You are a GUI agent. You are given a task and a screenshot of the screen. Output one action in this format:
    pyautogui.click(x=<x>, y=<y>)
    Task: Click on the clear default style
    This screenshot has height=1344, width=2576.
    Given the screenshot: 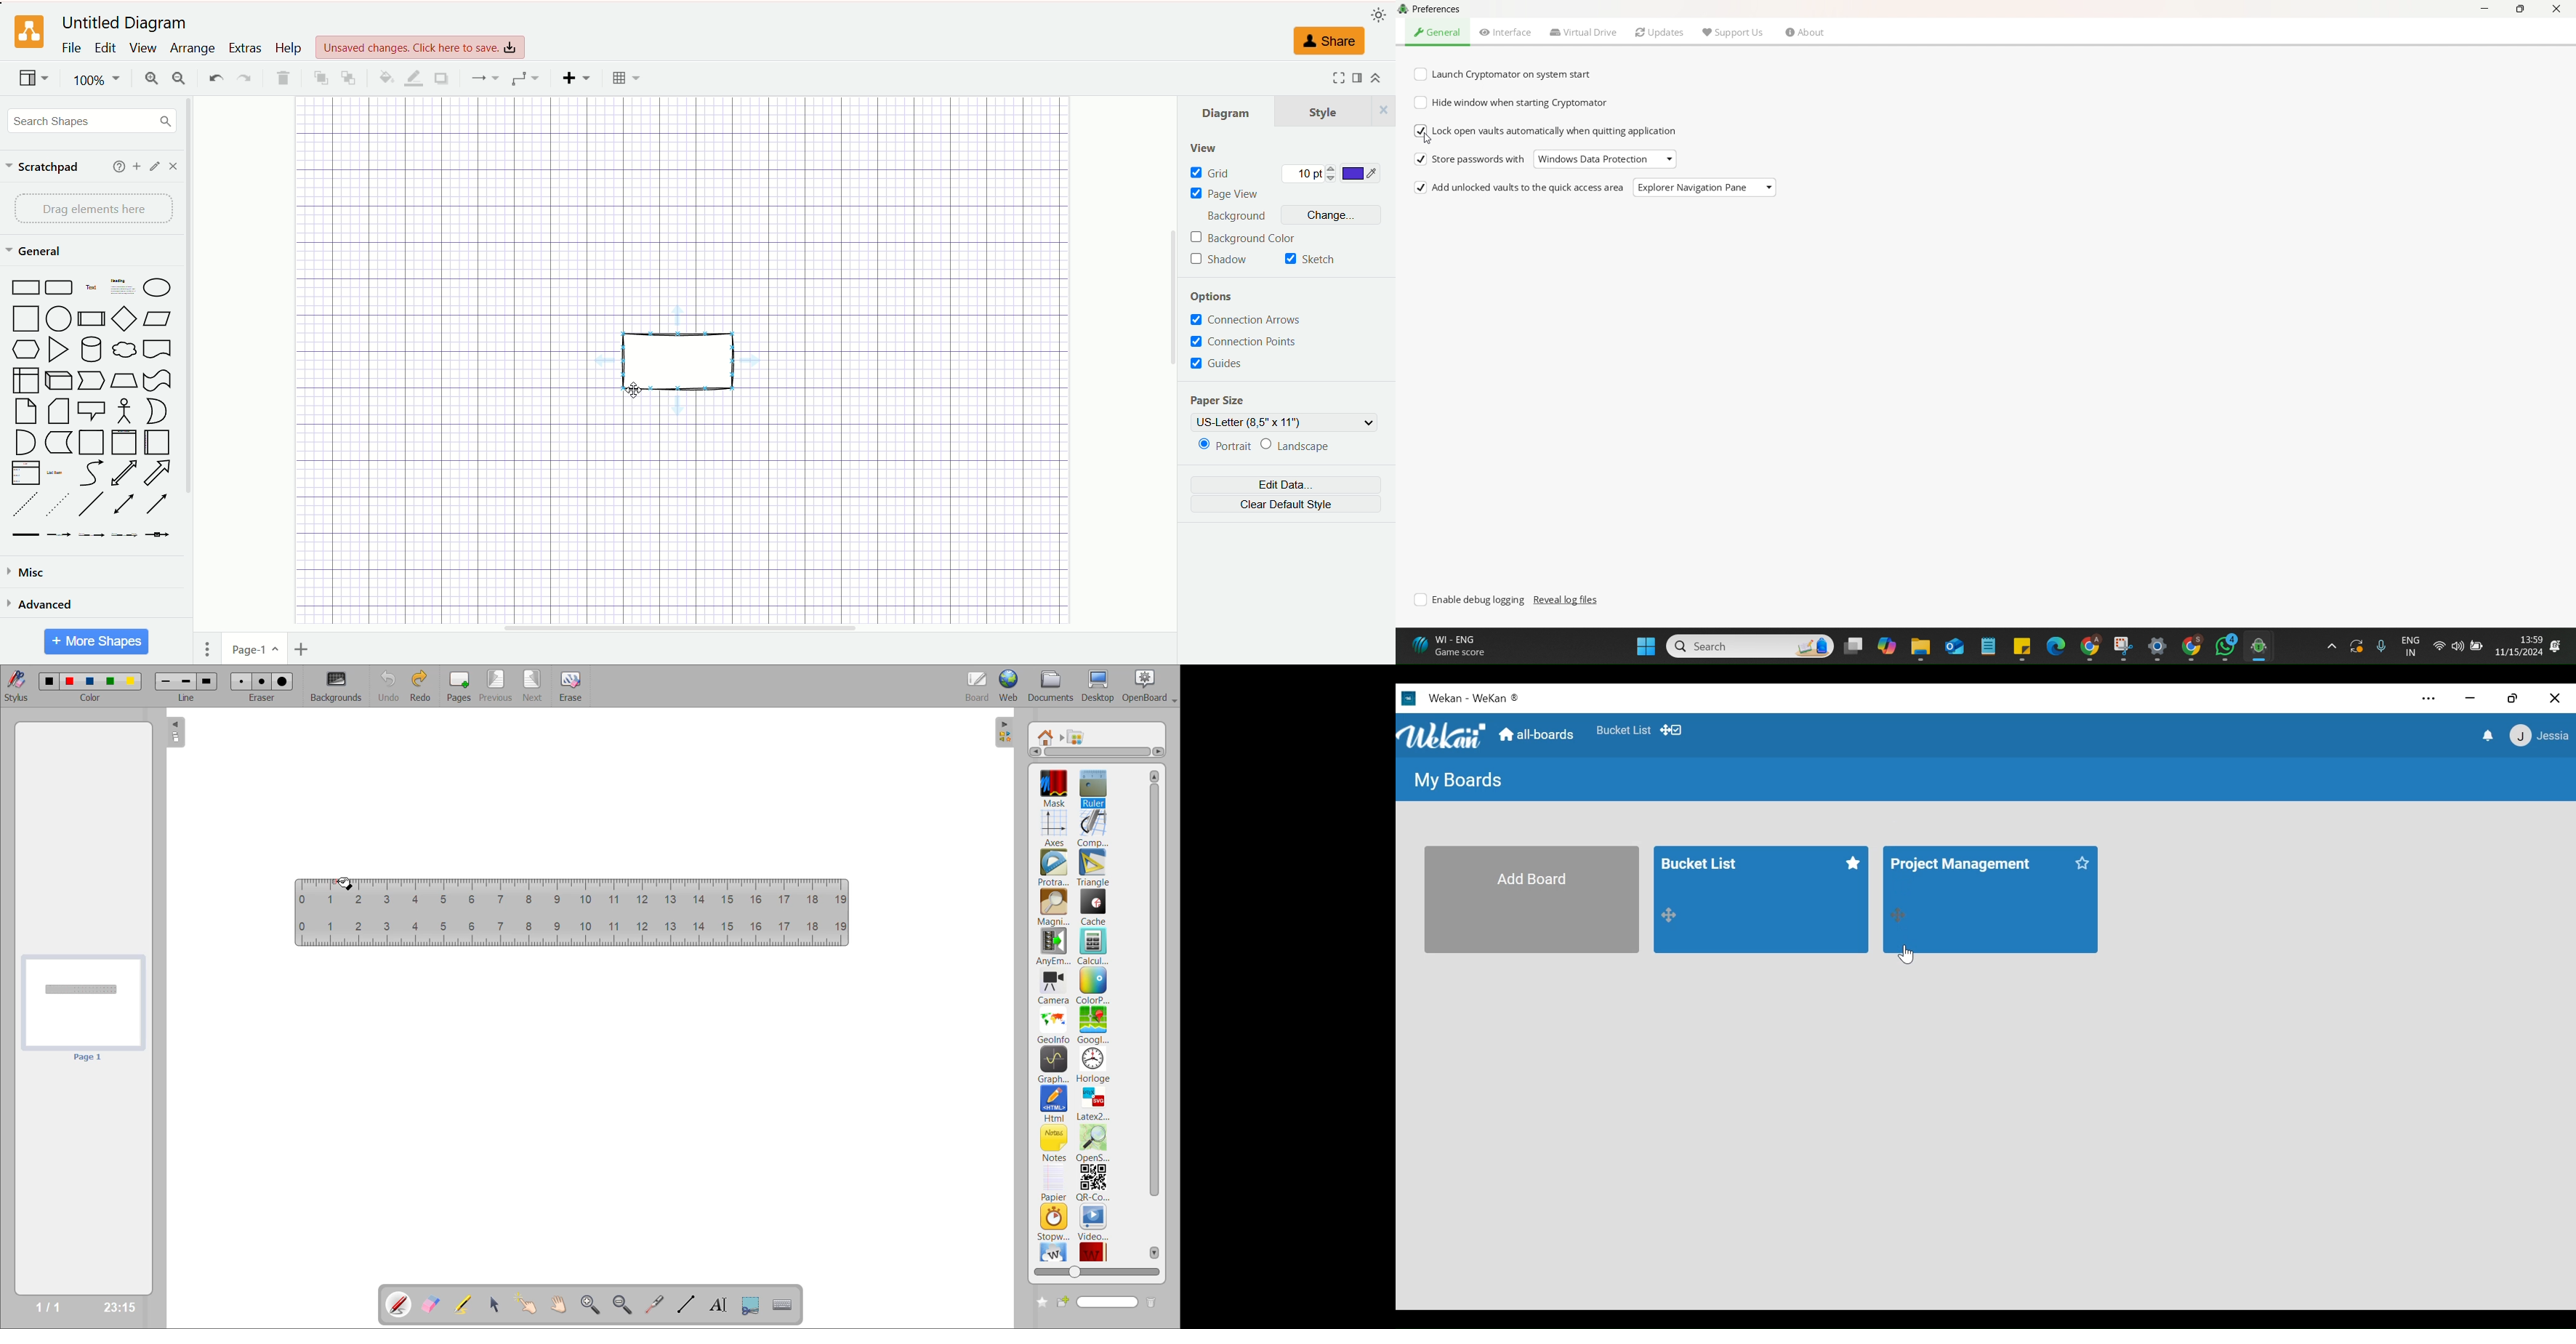 What is the action you would take?
    pyautogui.click(x=1288, y=504)
    